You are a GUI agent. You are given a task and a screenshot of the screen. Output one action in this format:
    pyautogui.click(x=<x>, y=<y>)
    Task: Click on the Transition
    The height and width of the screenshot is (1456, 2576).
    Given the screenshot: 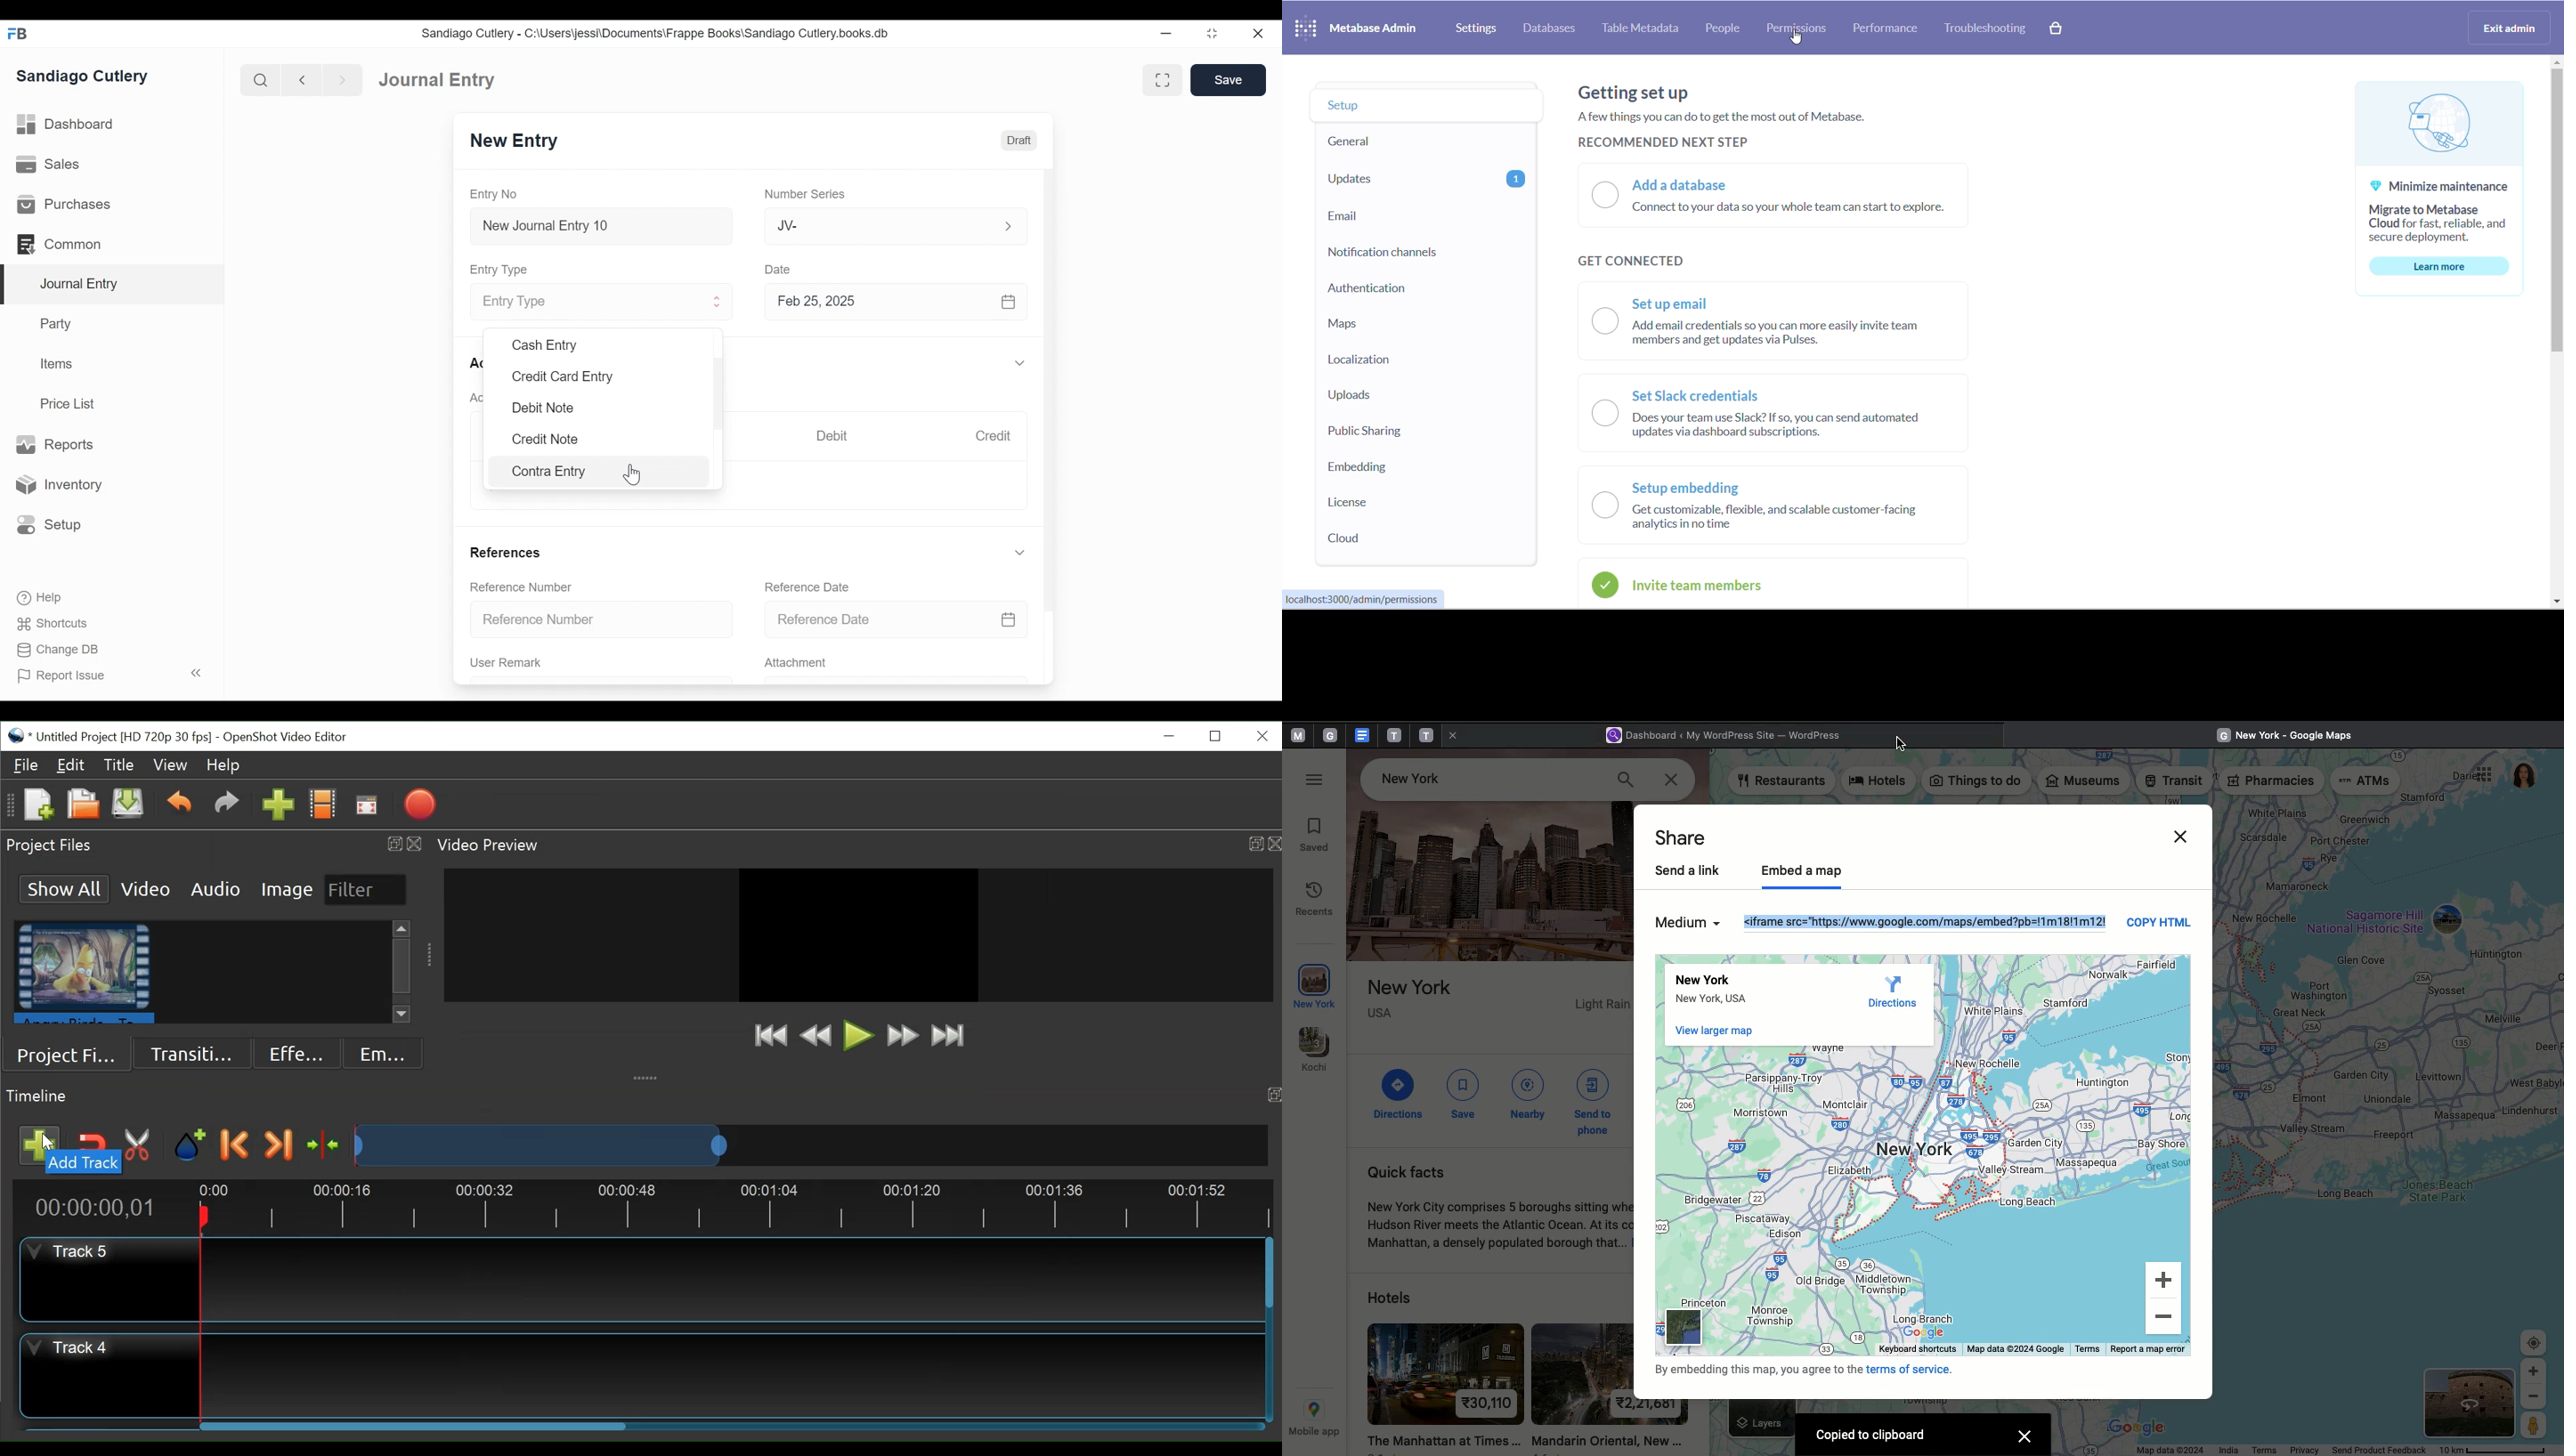 What is the action you would take?
    pyautogui.click(x=194, y=1053)
    